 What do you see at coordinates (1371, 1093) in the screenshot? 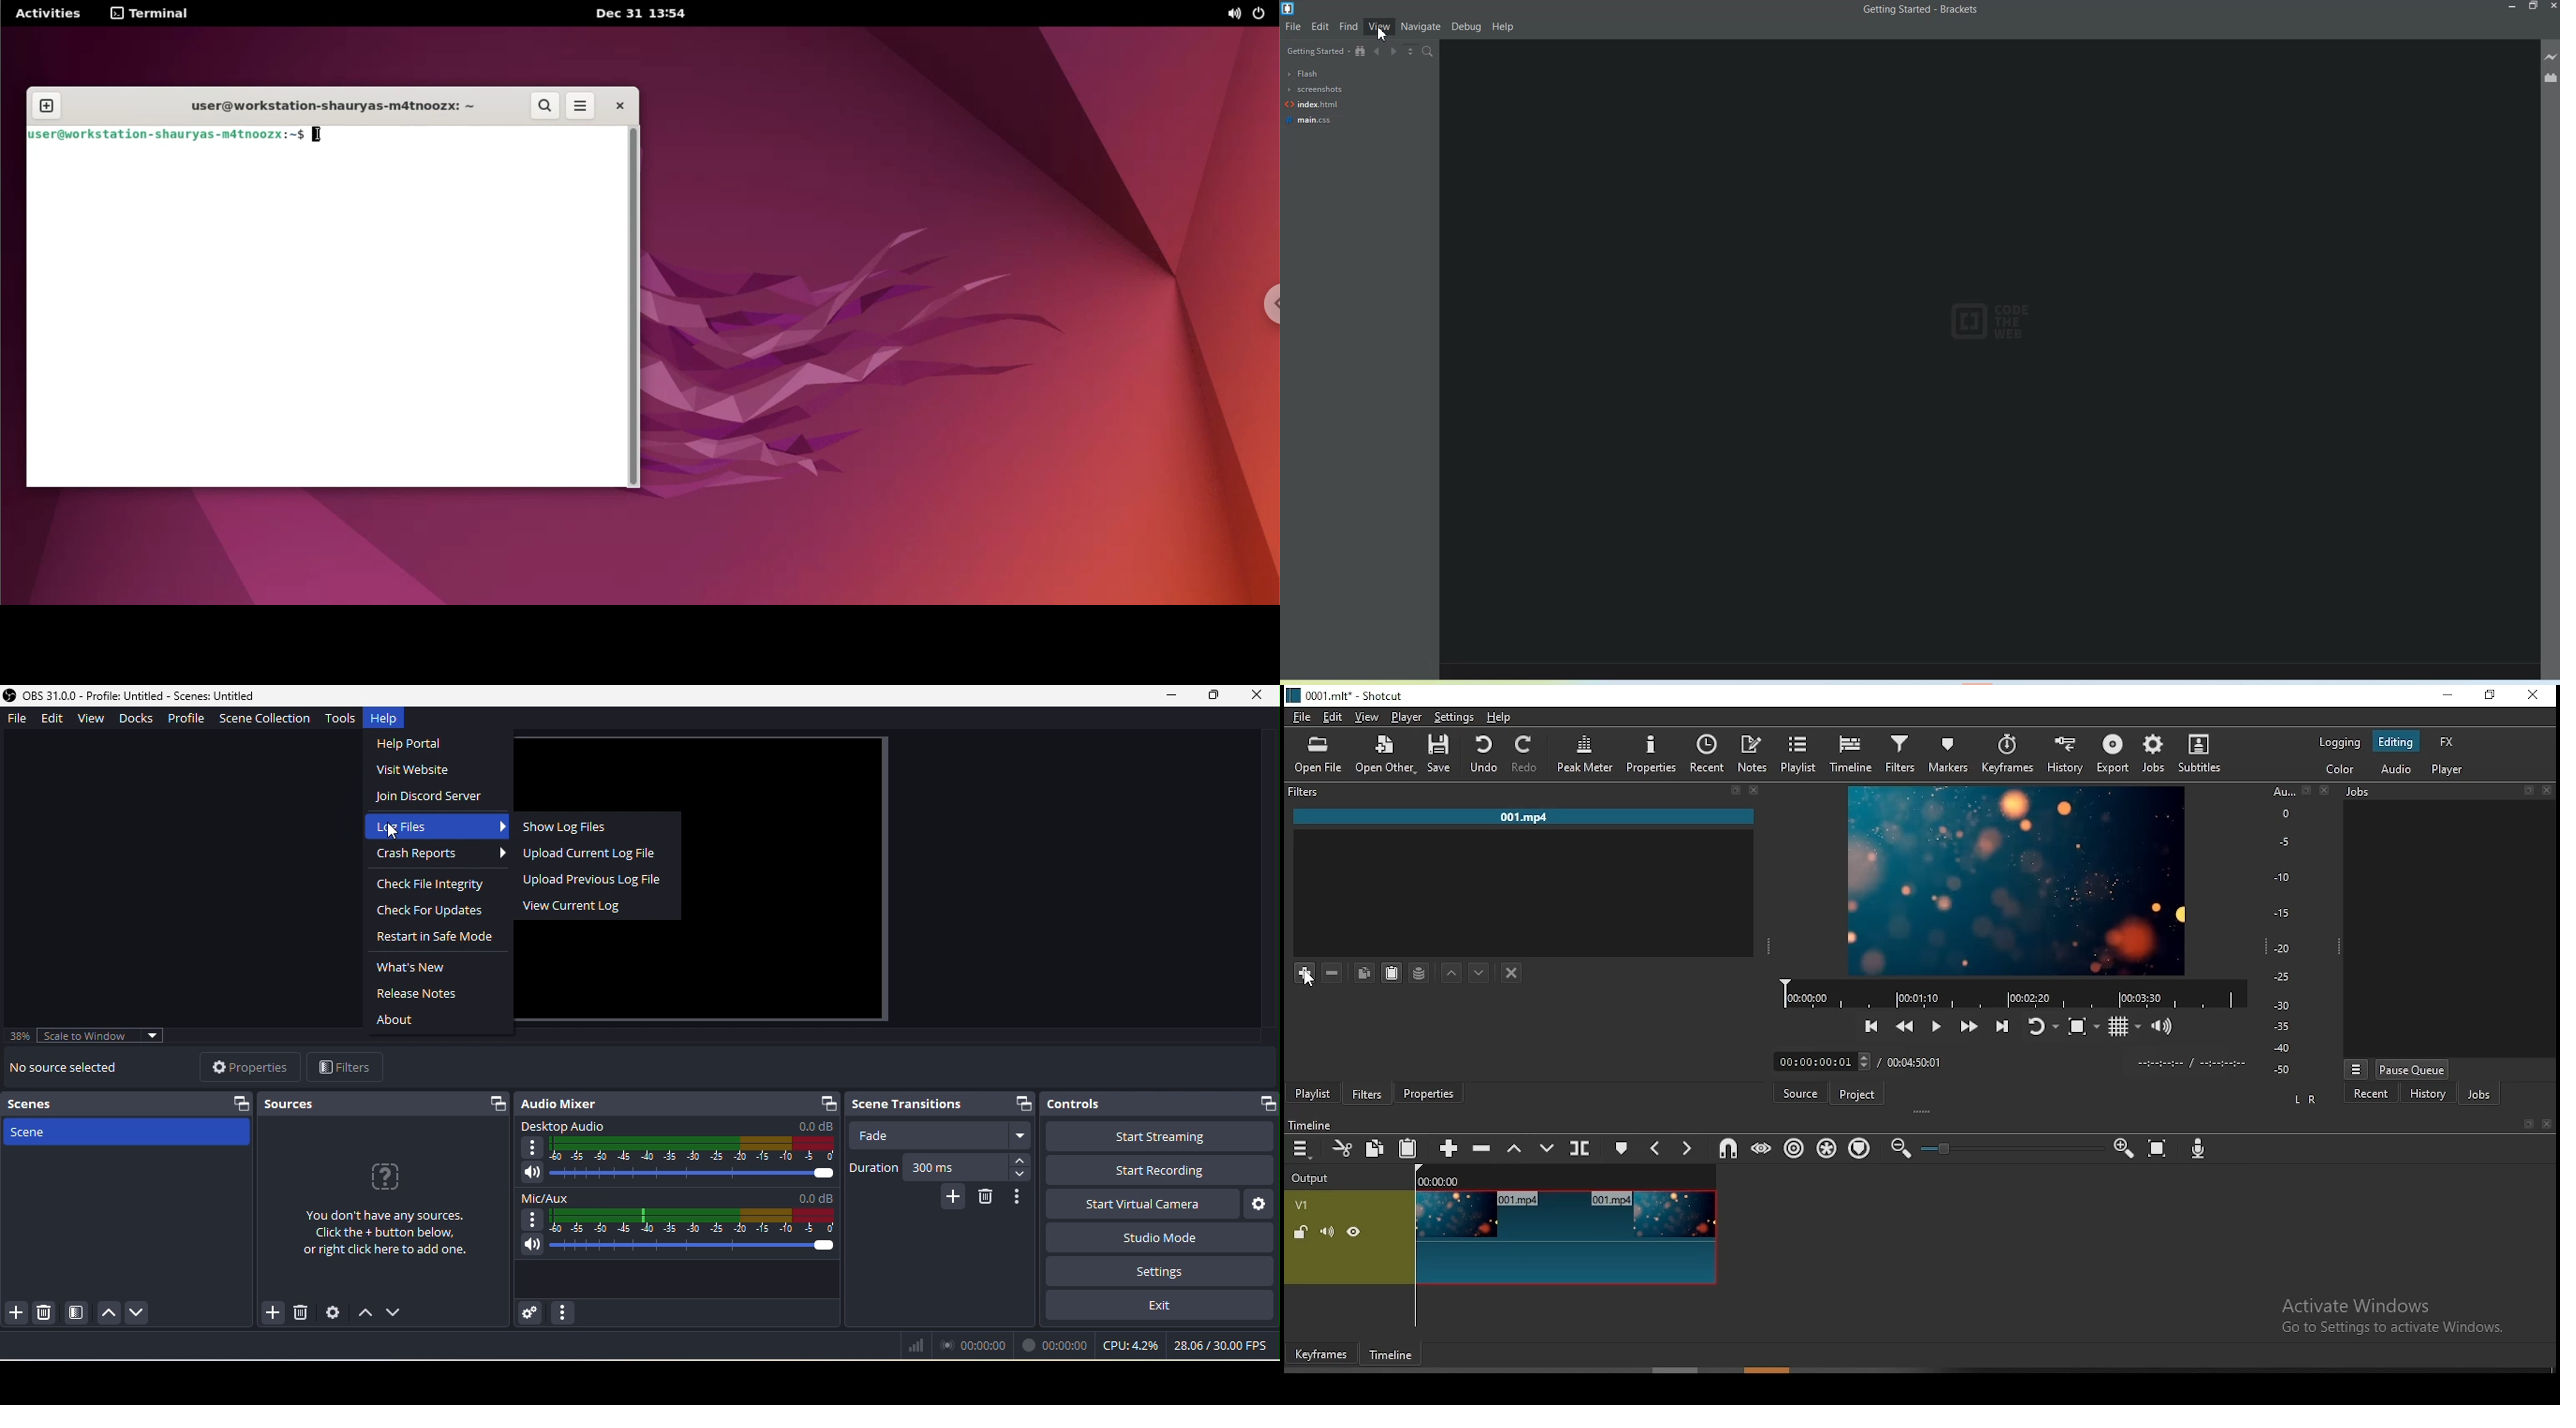
I see `filters` at bounding box center [1371, 1093].